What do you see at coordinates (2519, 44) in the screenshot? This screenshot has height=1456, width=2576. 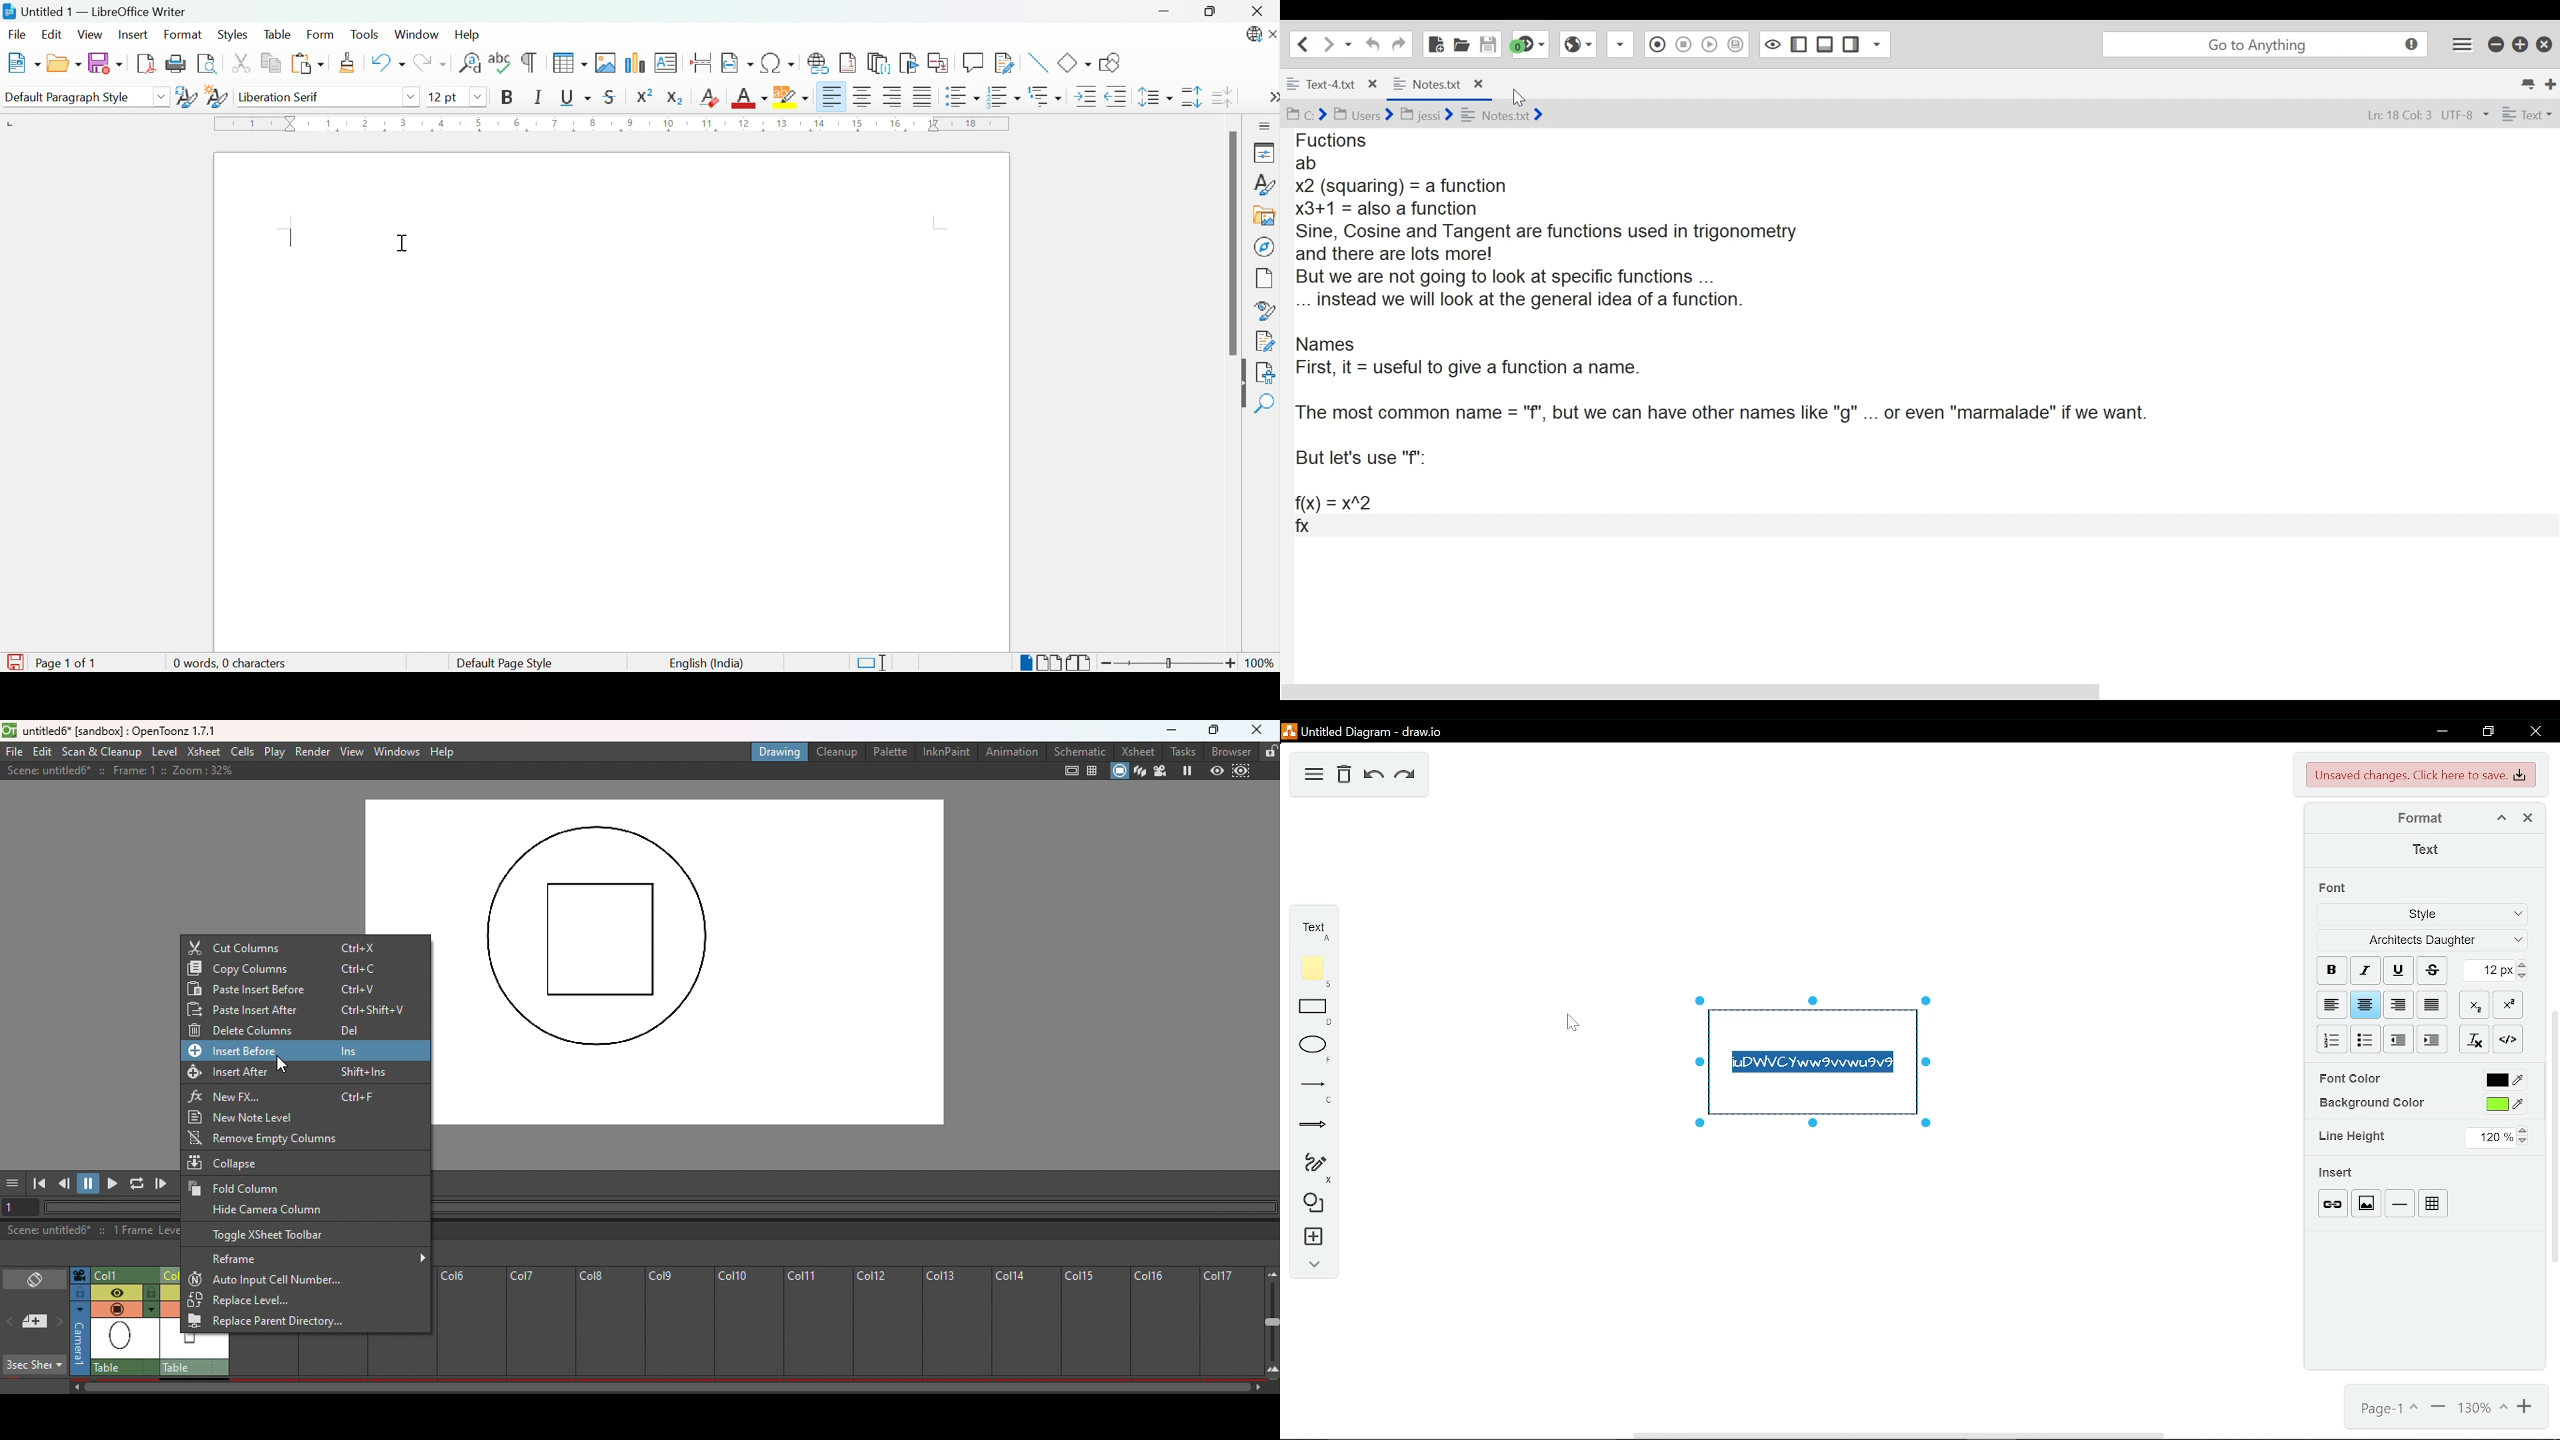 I see `Restore` at bounding box center [2519, 44].